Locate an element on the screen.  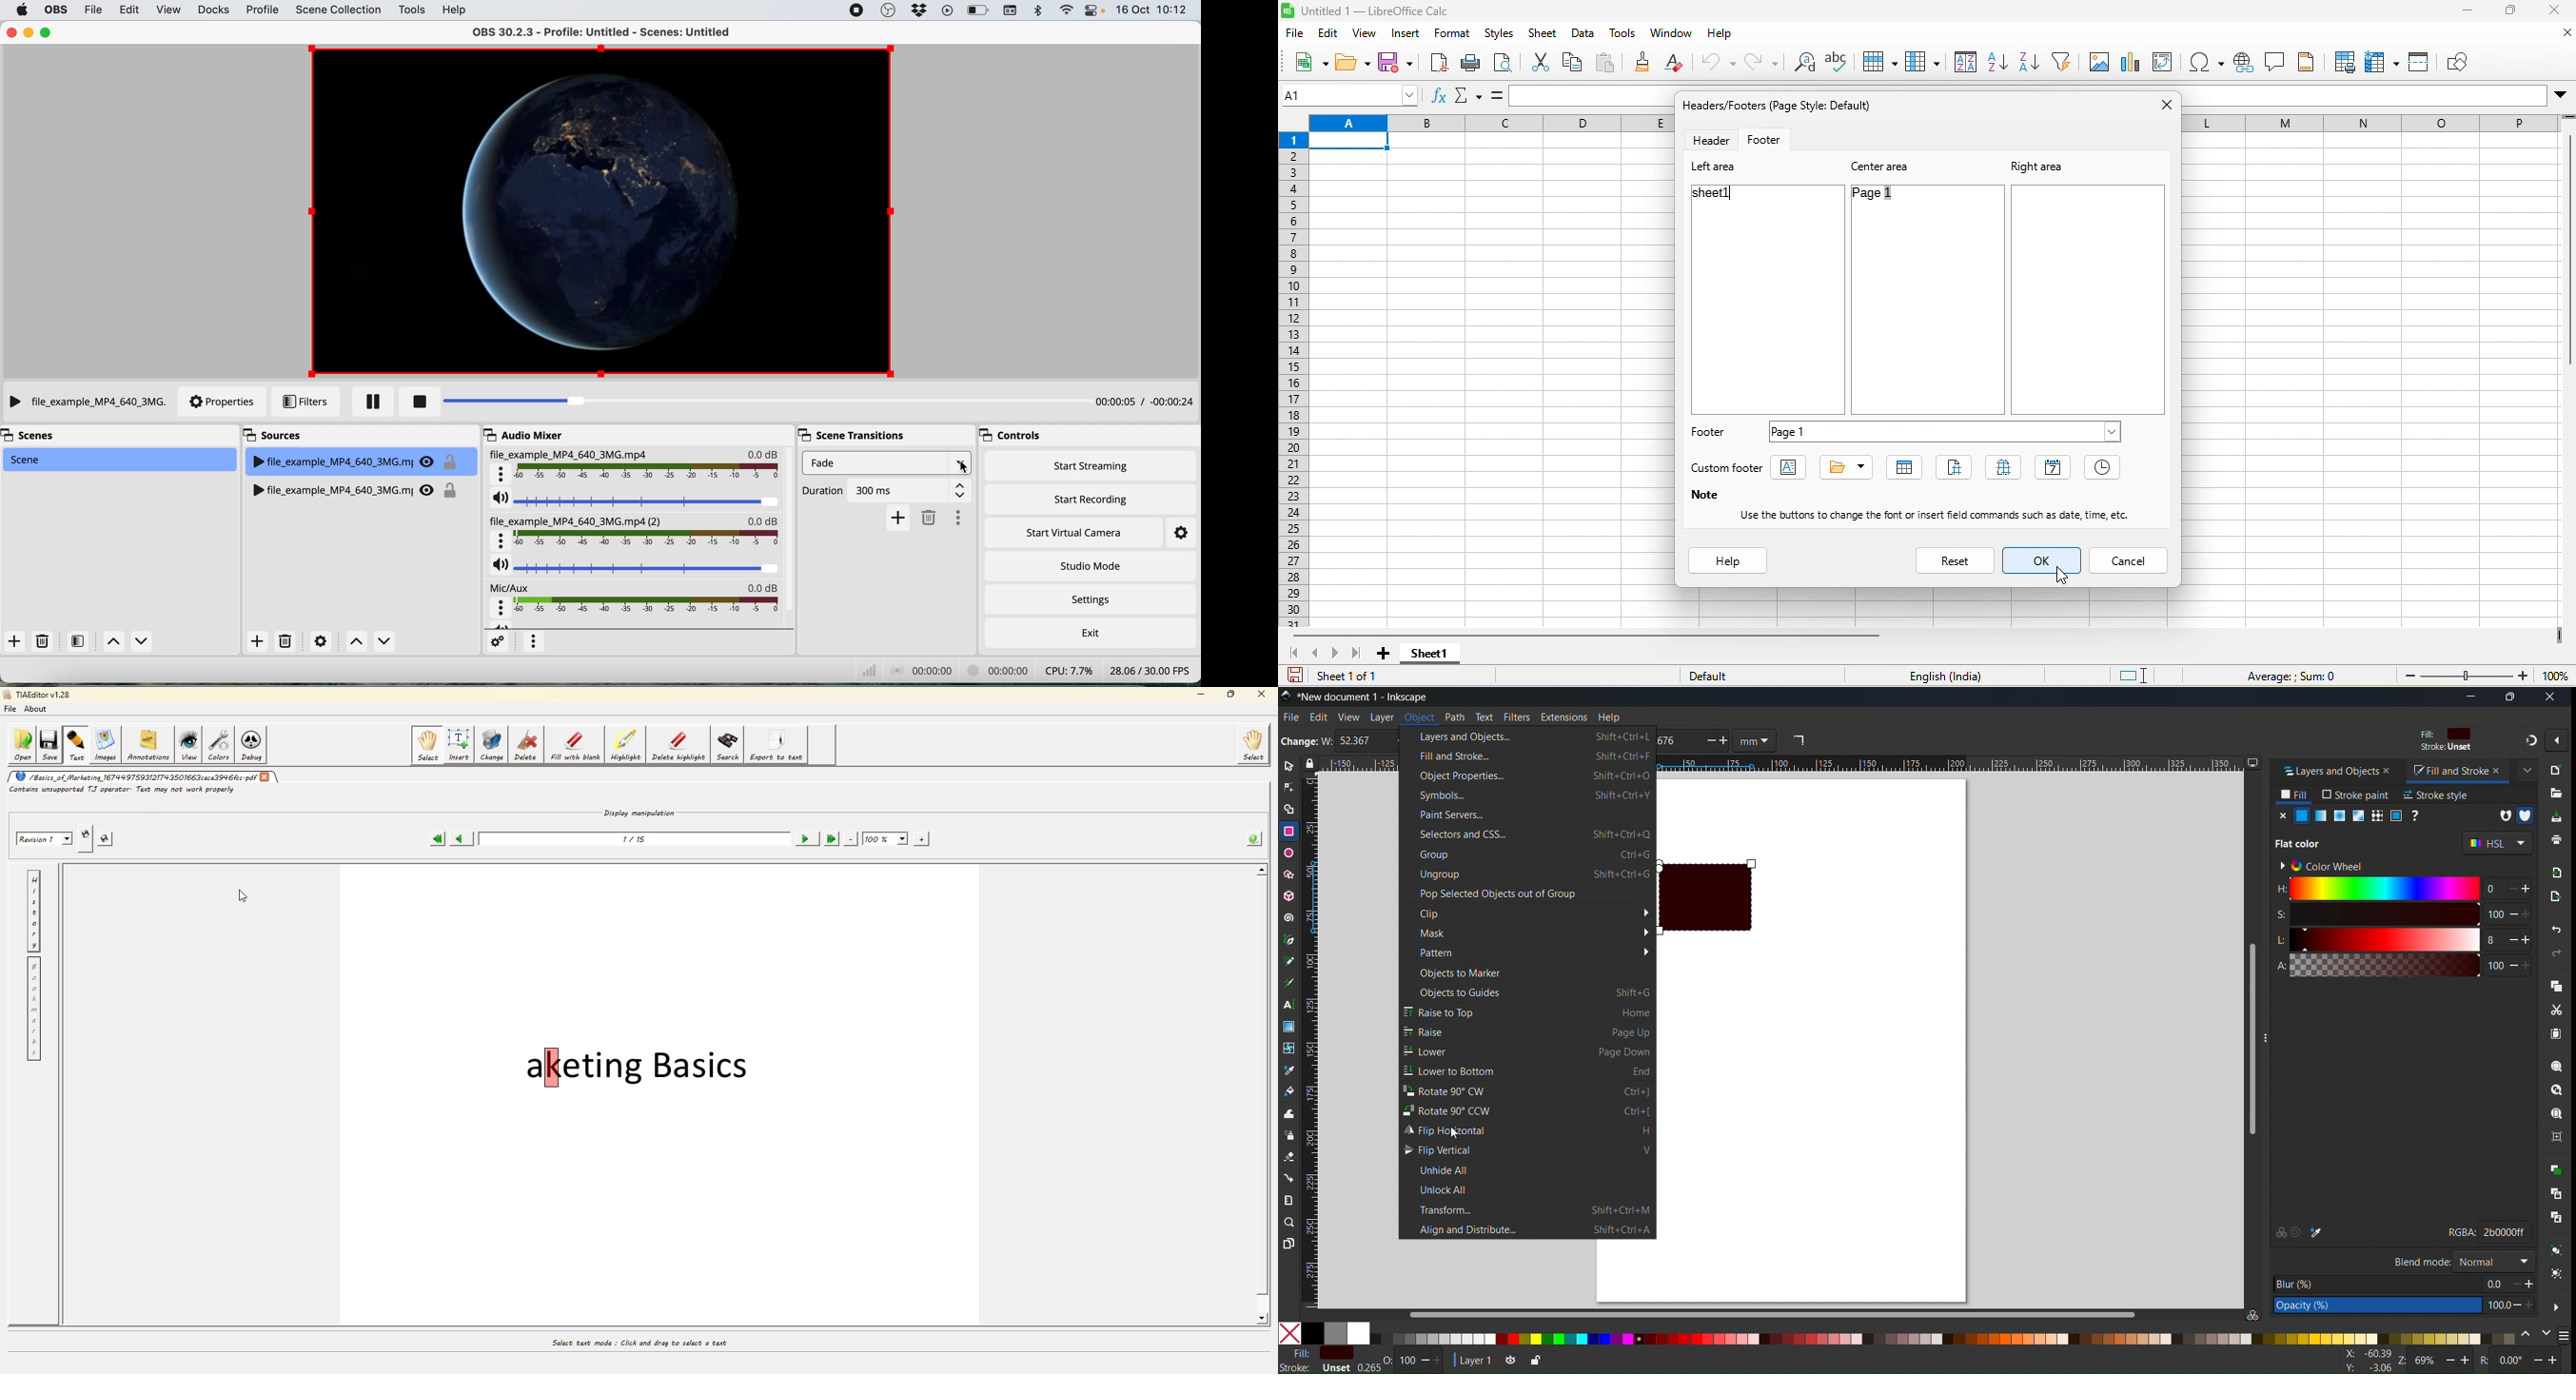
bluetooth is located at coordinates (1039, 10).